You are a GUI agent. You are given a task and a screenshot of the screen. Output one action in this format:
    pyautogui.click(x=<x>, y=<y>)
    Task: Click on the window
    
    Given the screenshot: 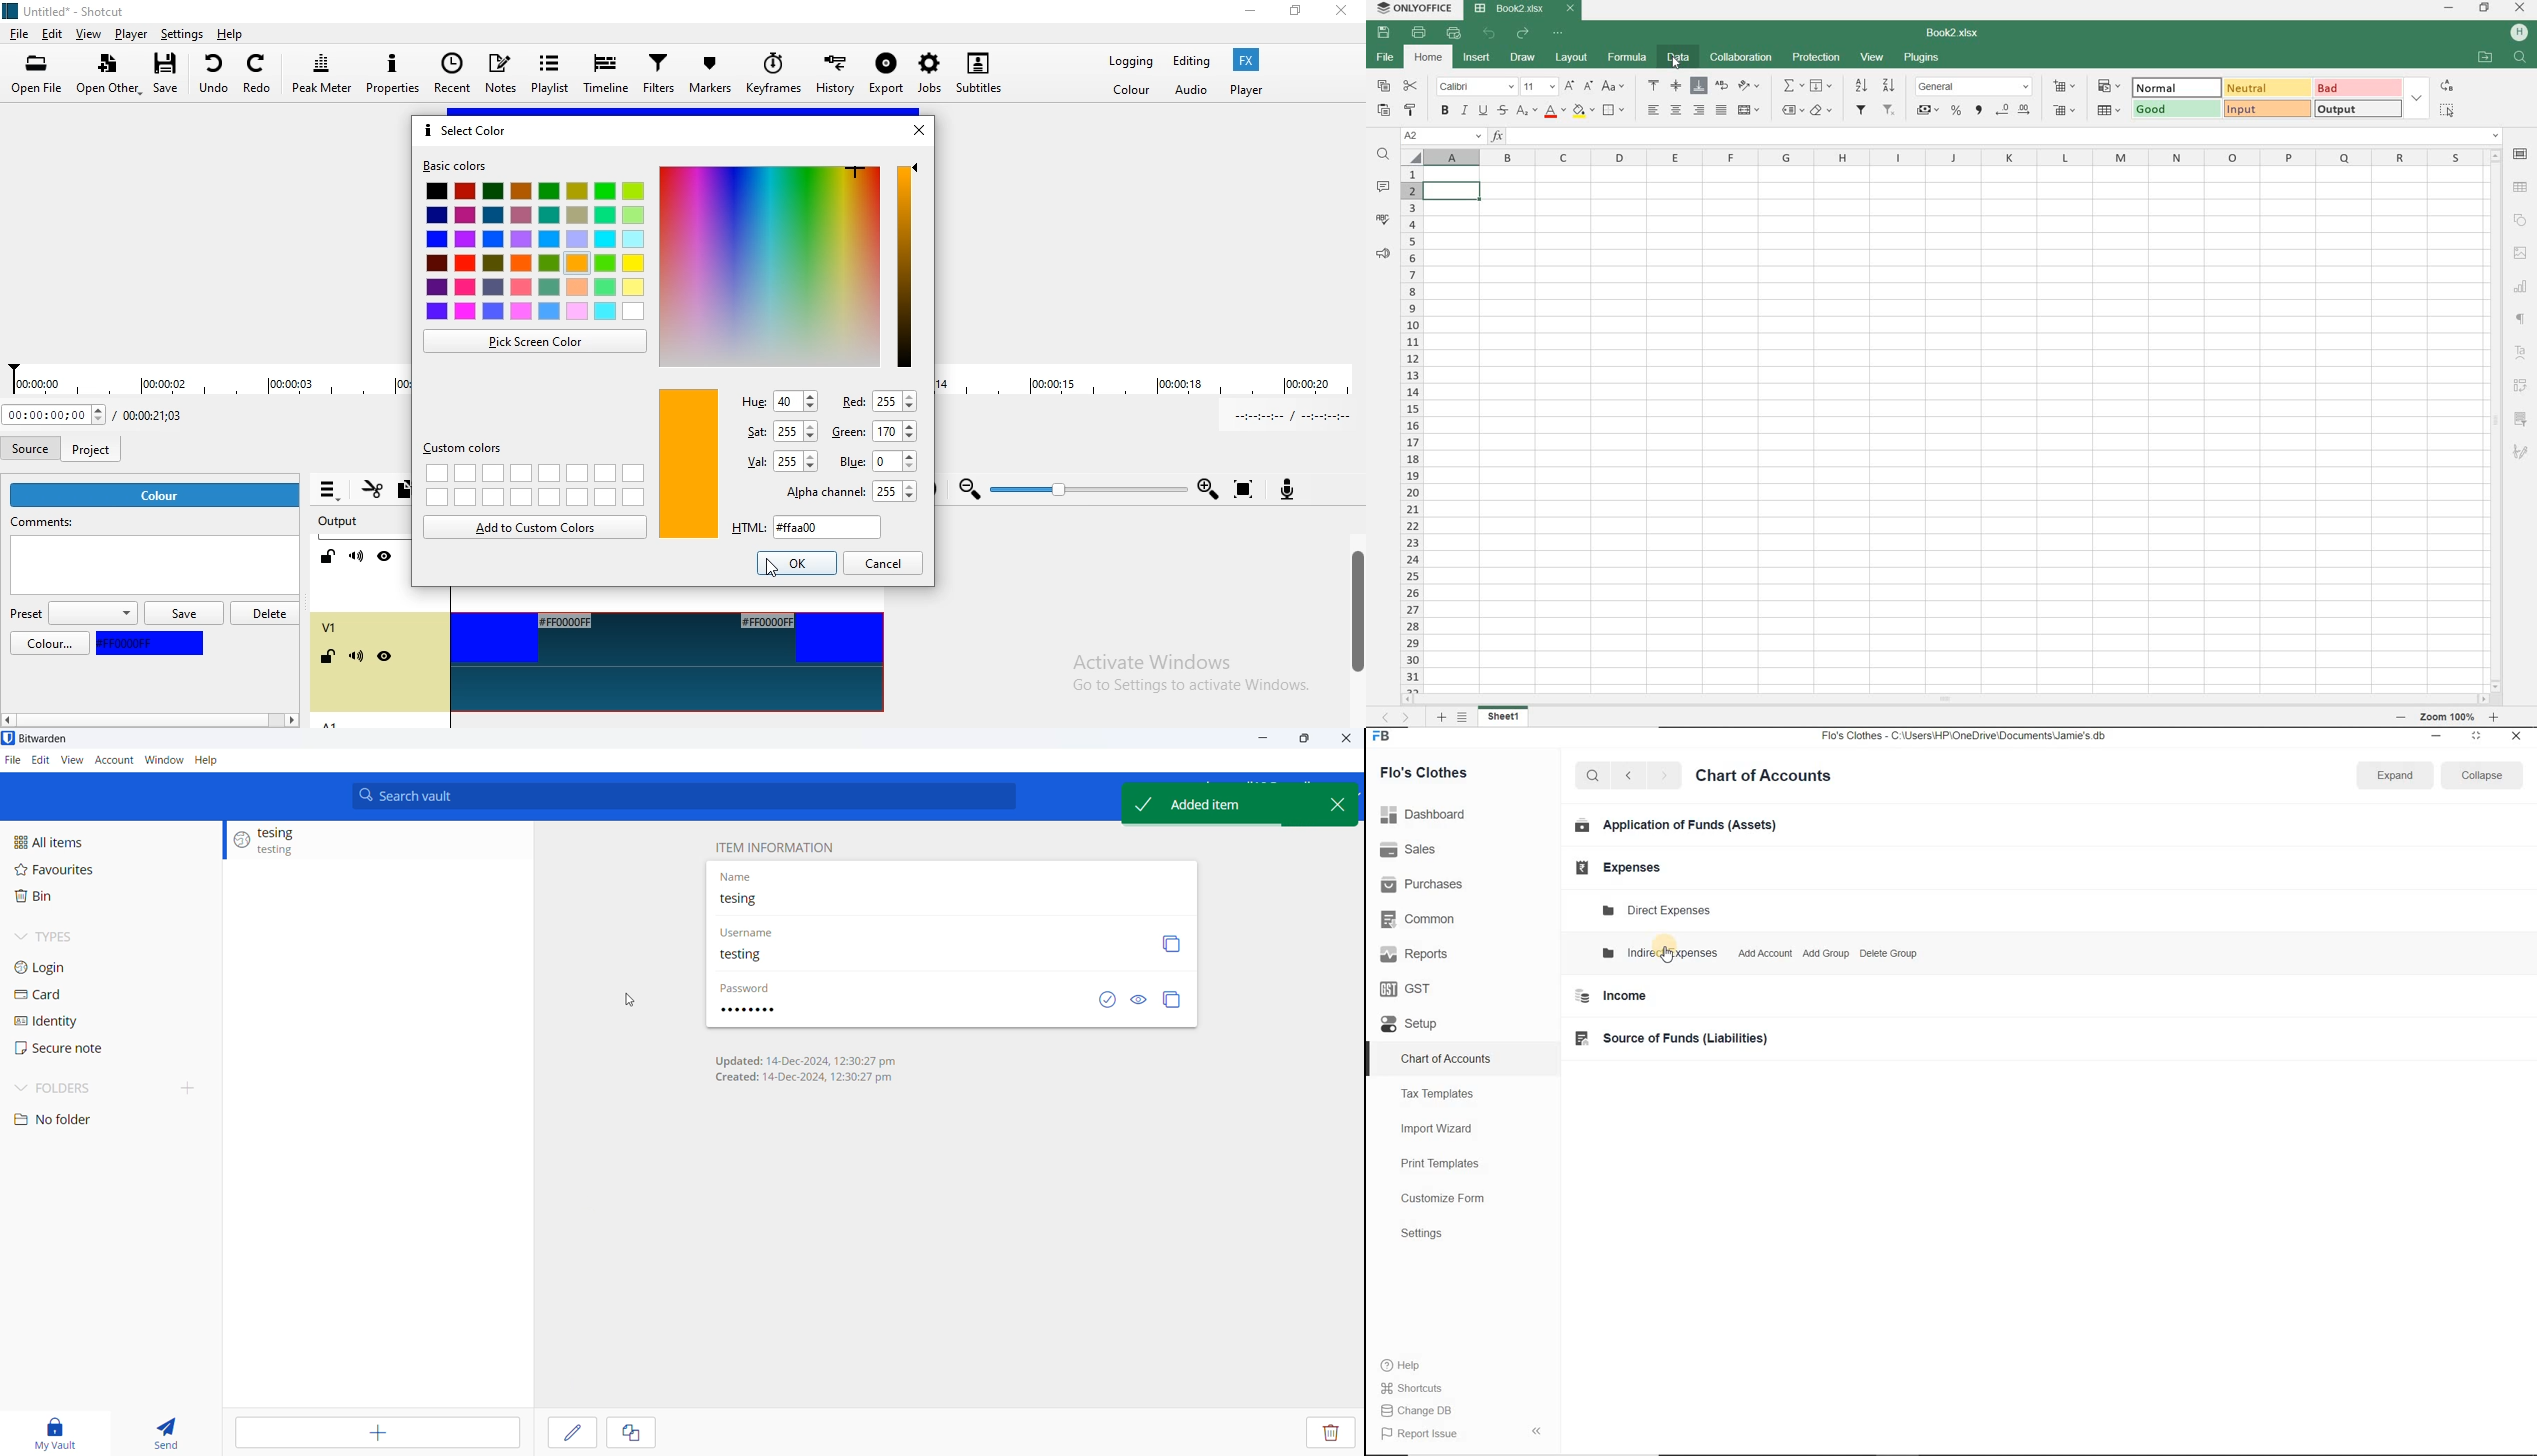 What is the action you would take?
    pyautogui.click(x=163, y=762)
    